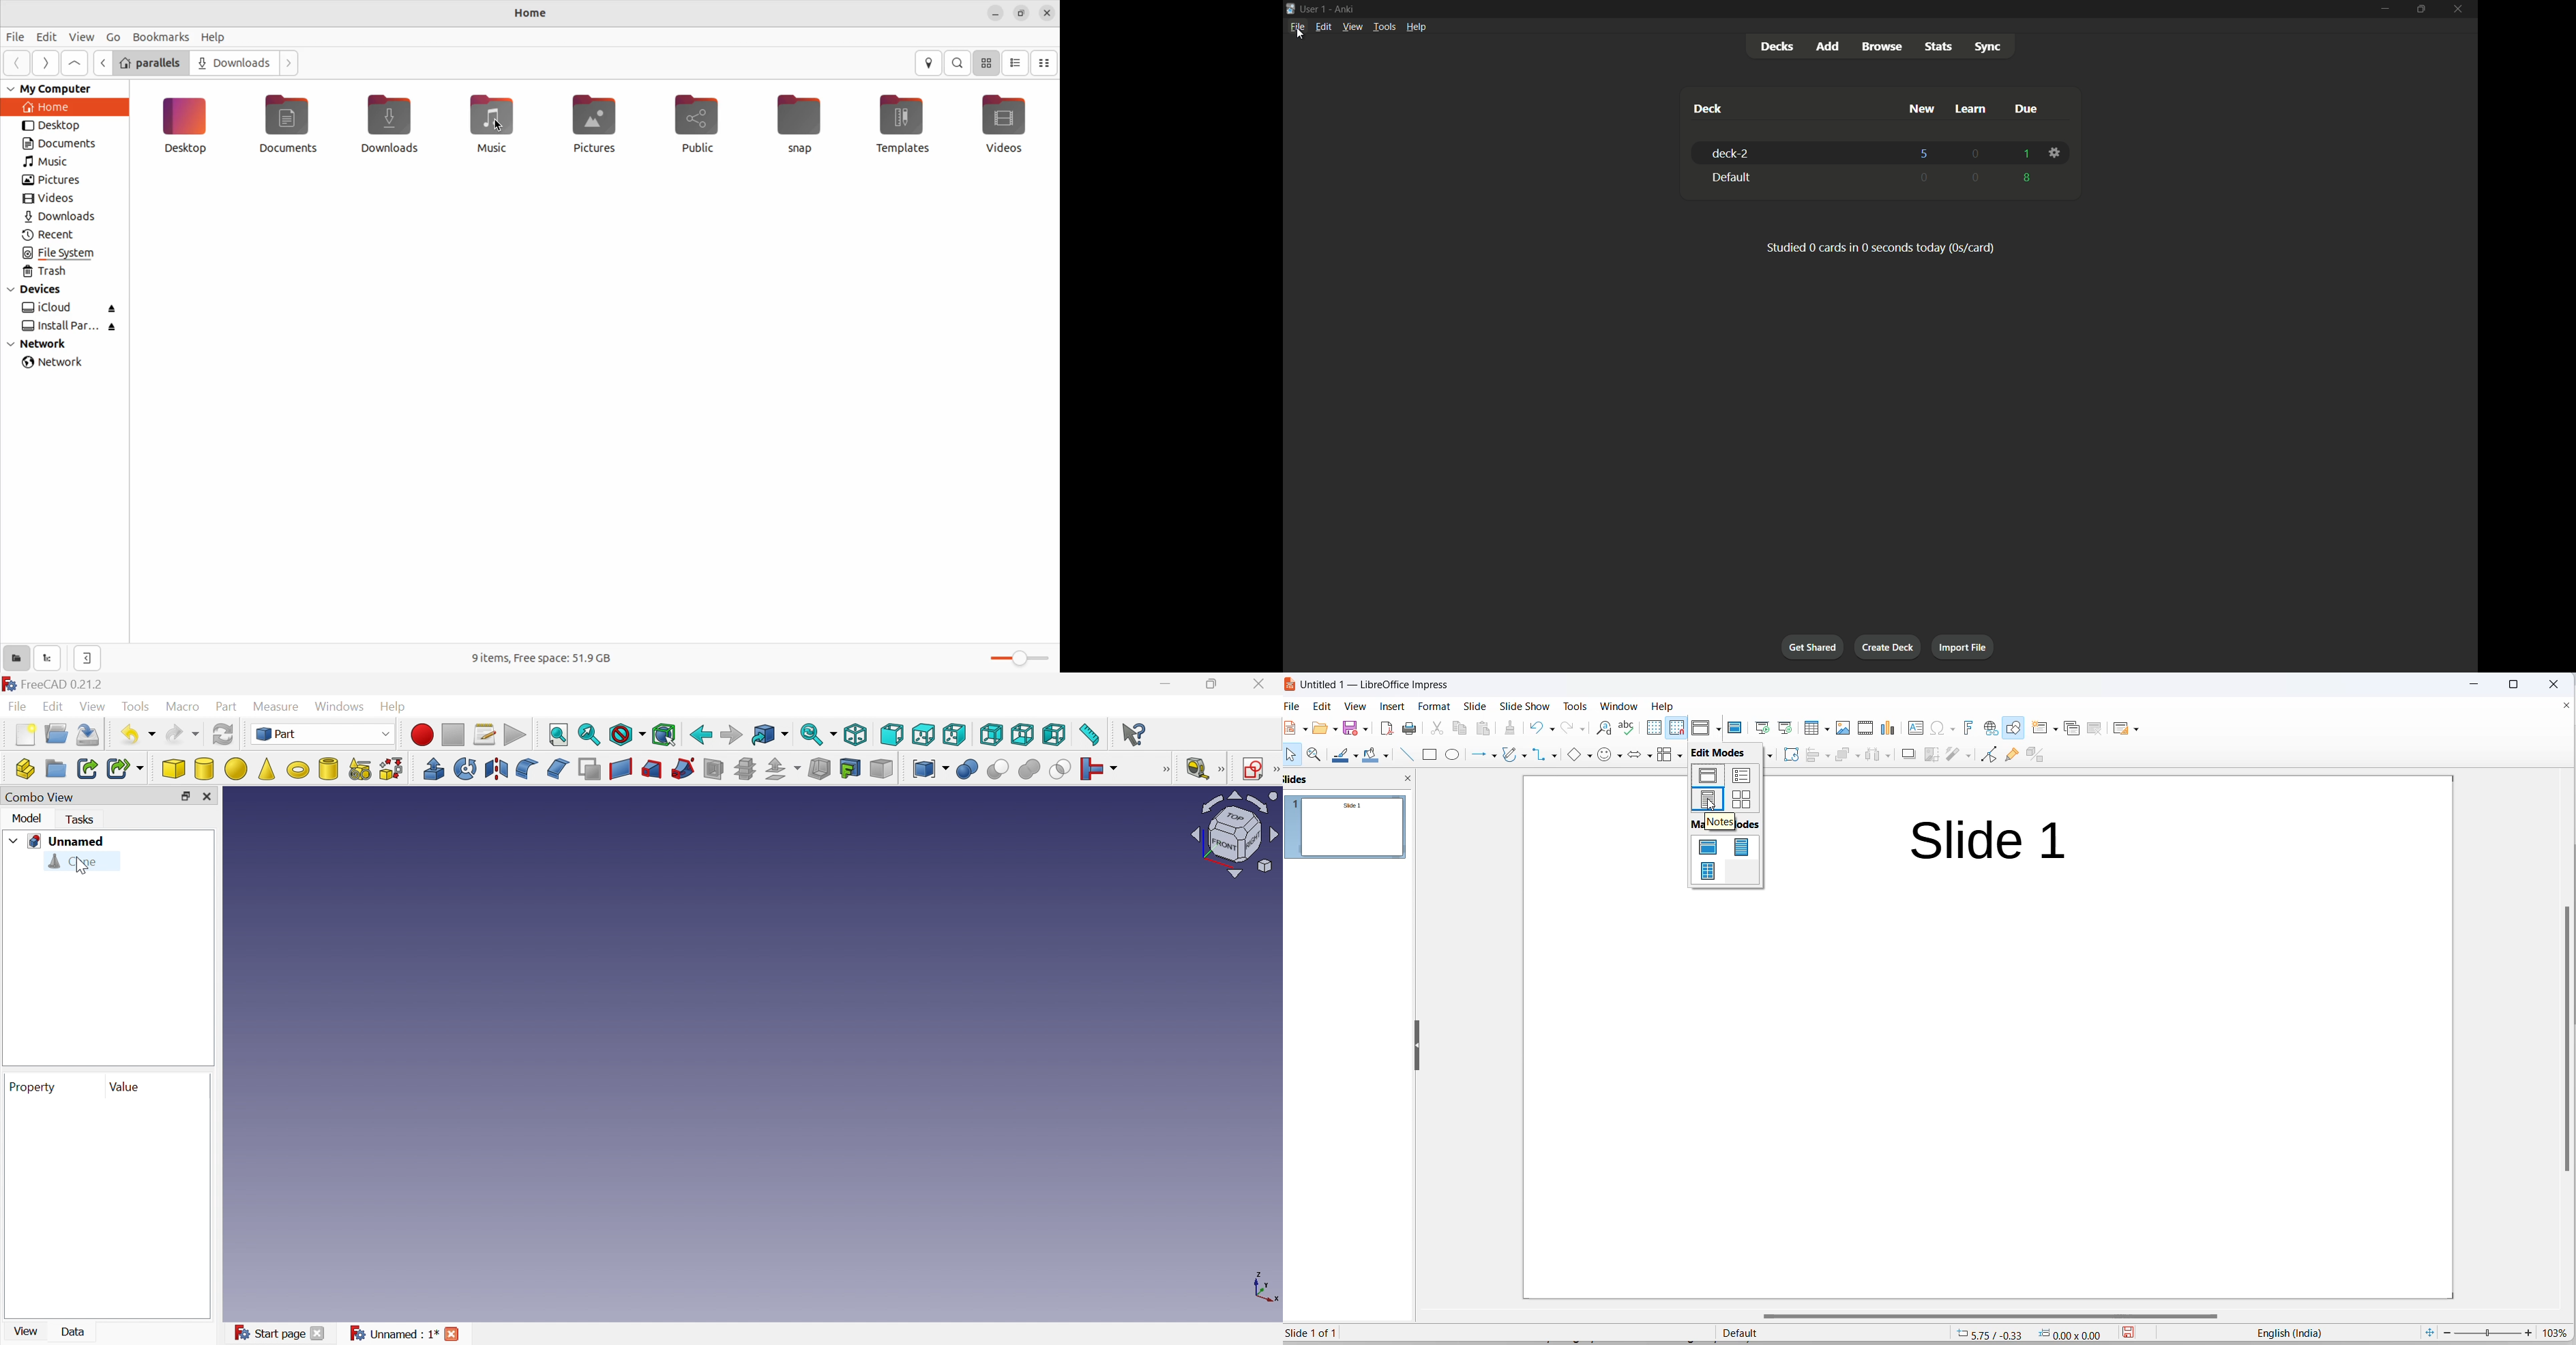 The width and height of the screenshot is (2576, 1372). Describe the element at coordinates (1707, 846) in the screenshot. I see `master slide` at that location.